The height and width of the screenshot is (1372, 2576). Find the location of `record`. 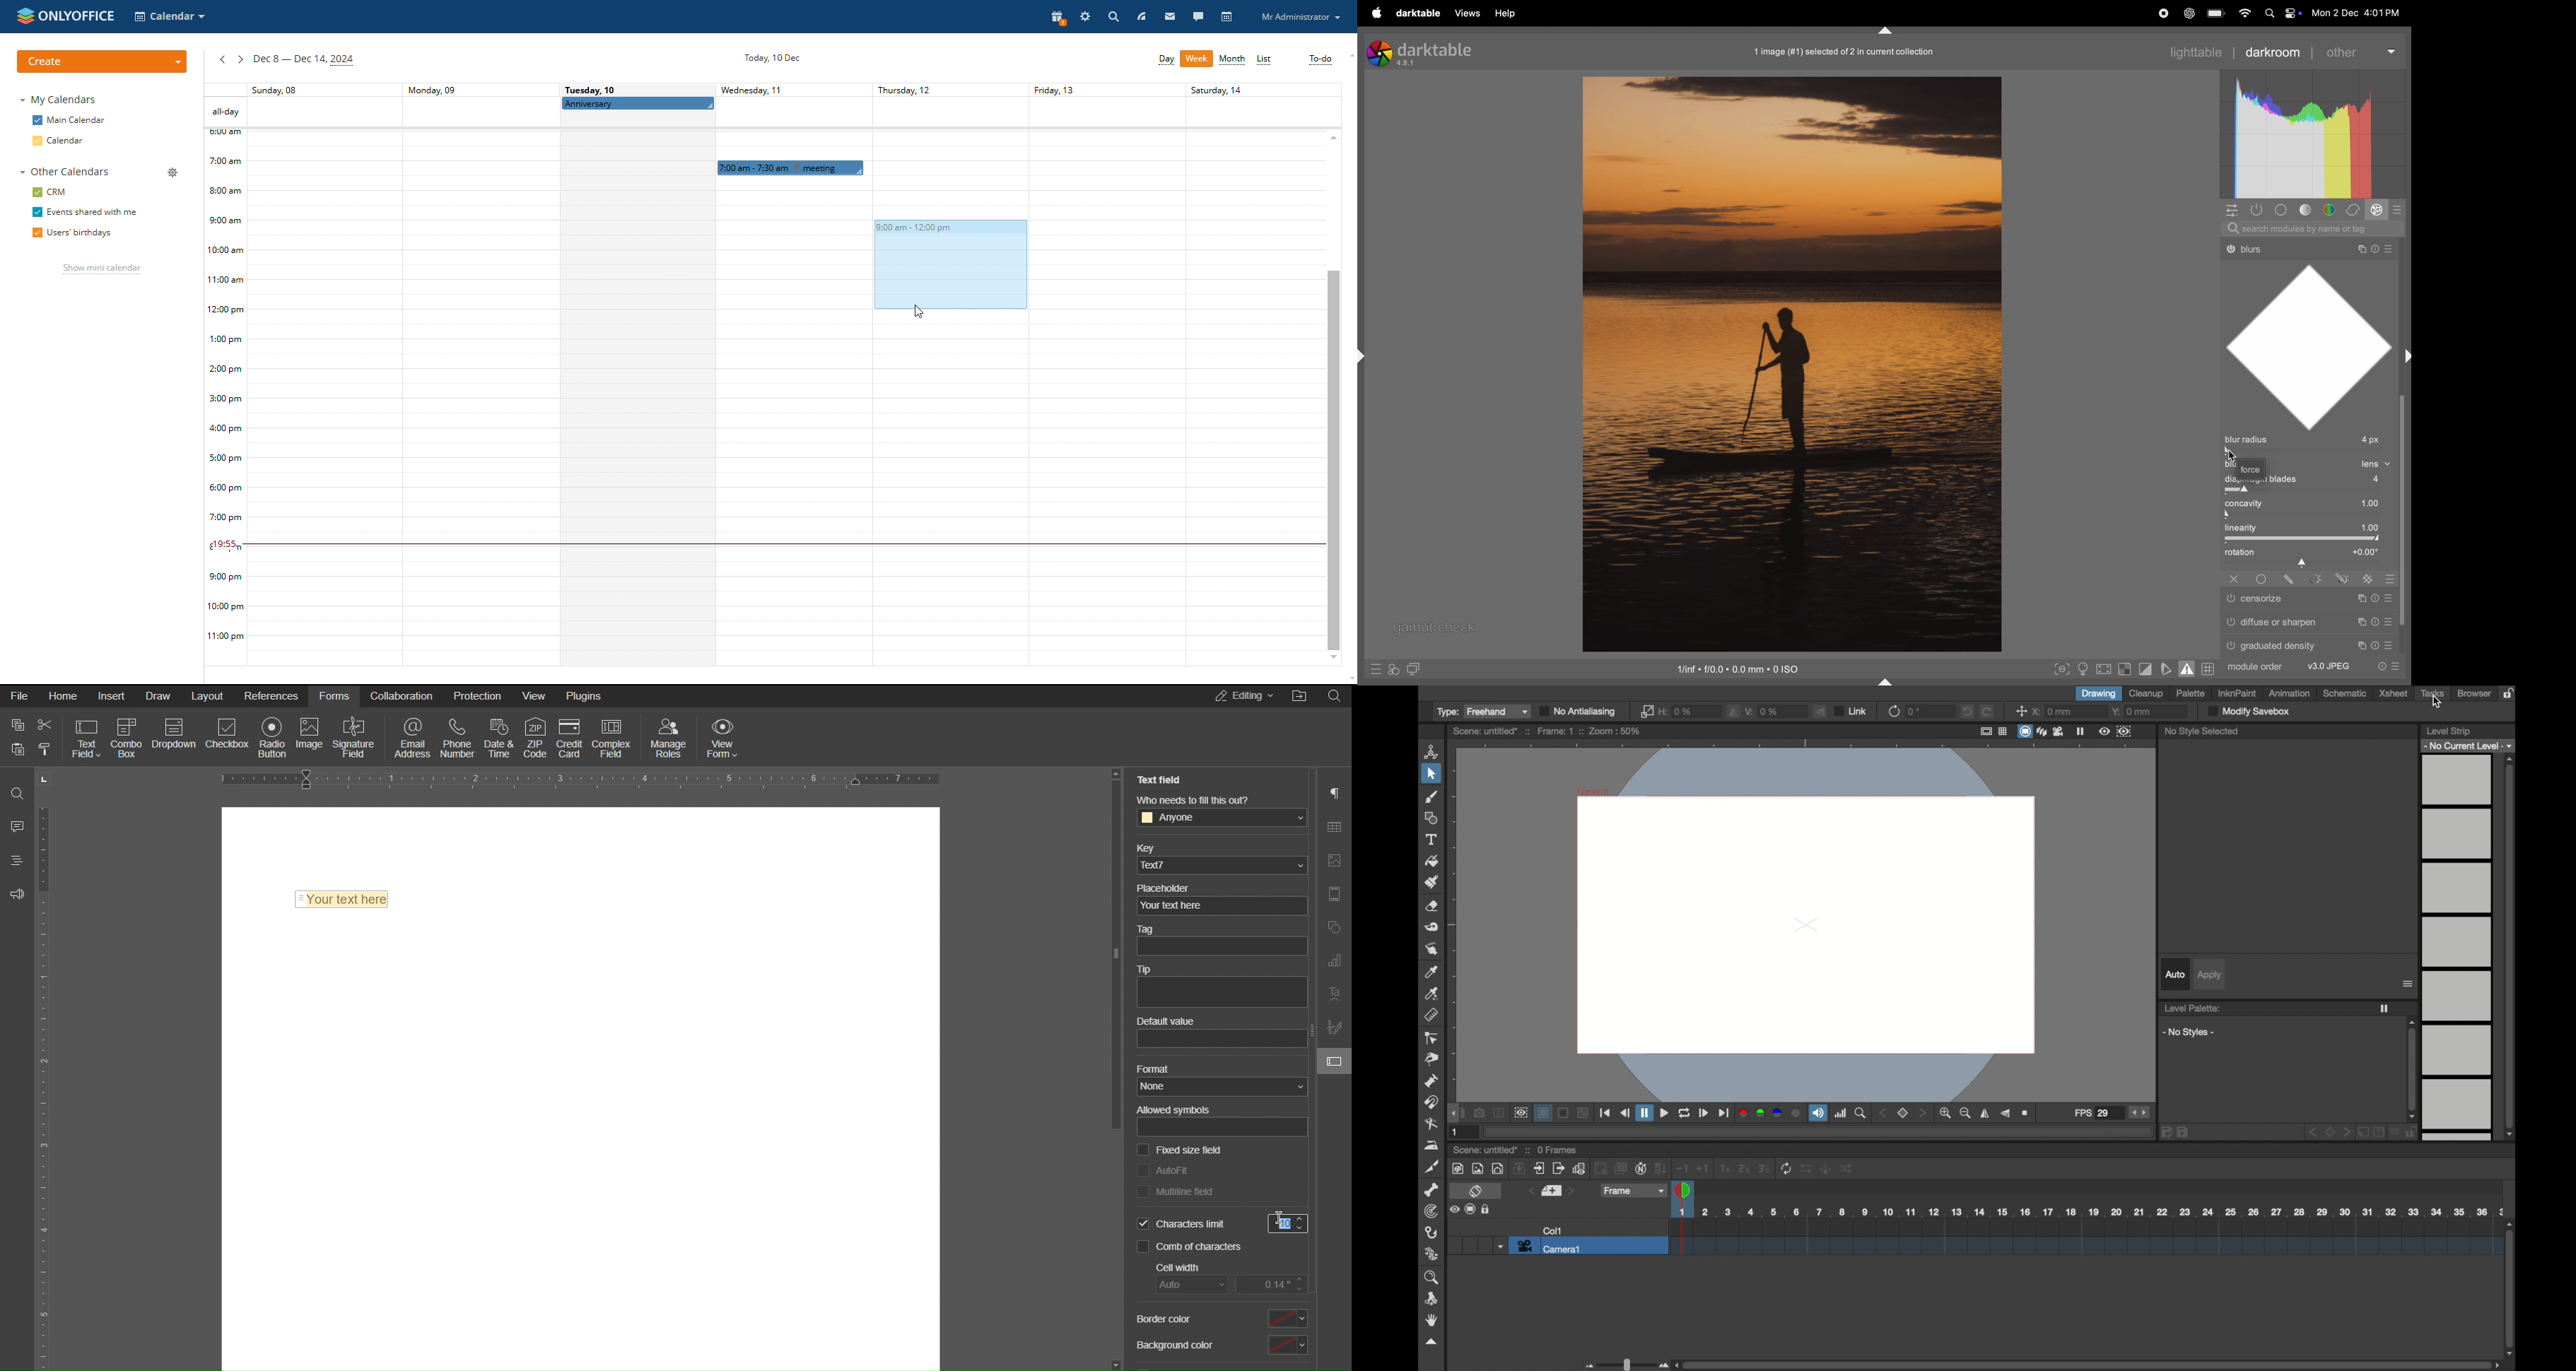

record is located at coordinates (2162, 13).